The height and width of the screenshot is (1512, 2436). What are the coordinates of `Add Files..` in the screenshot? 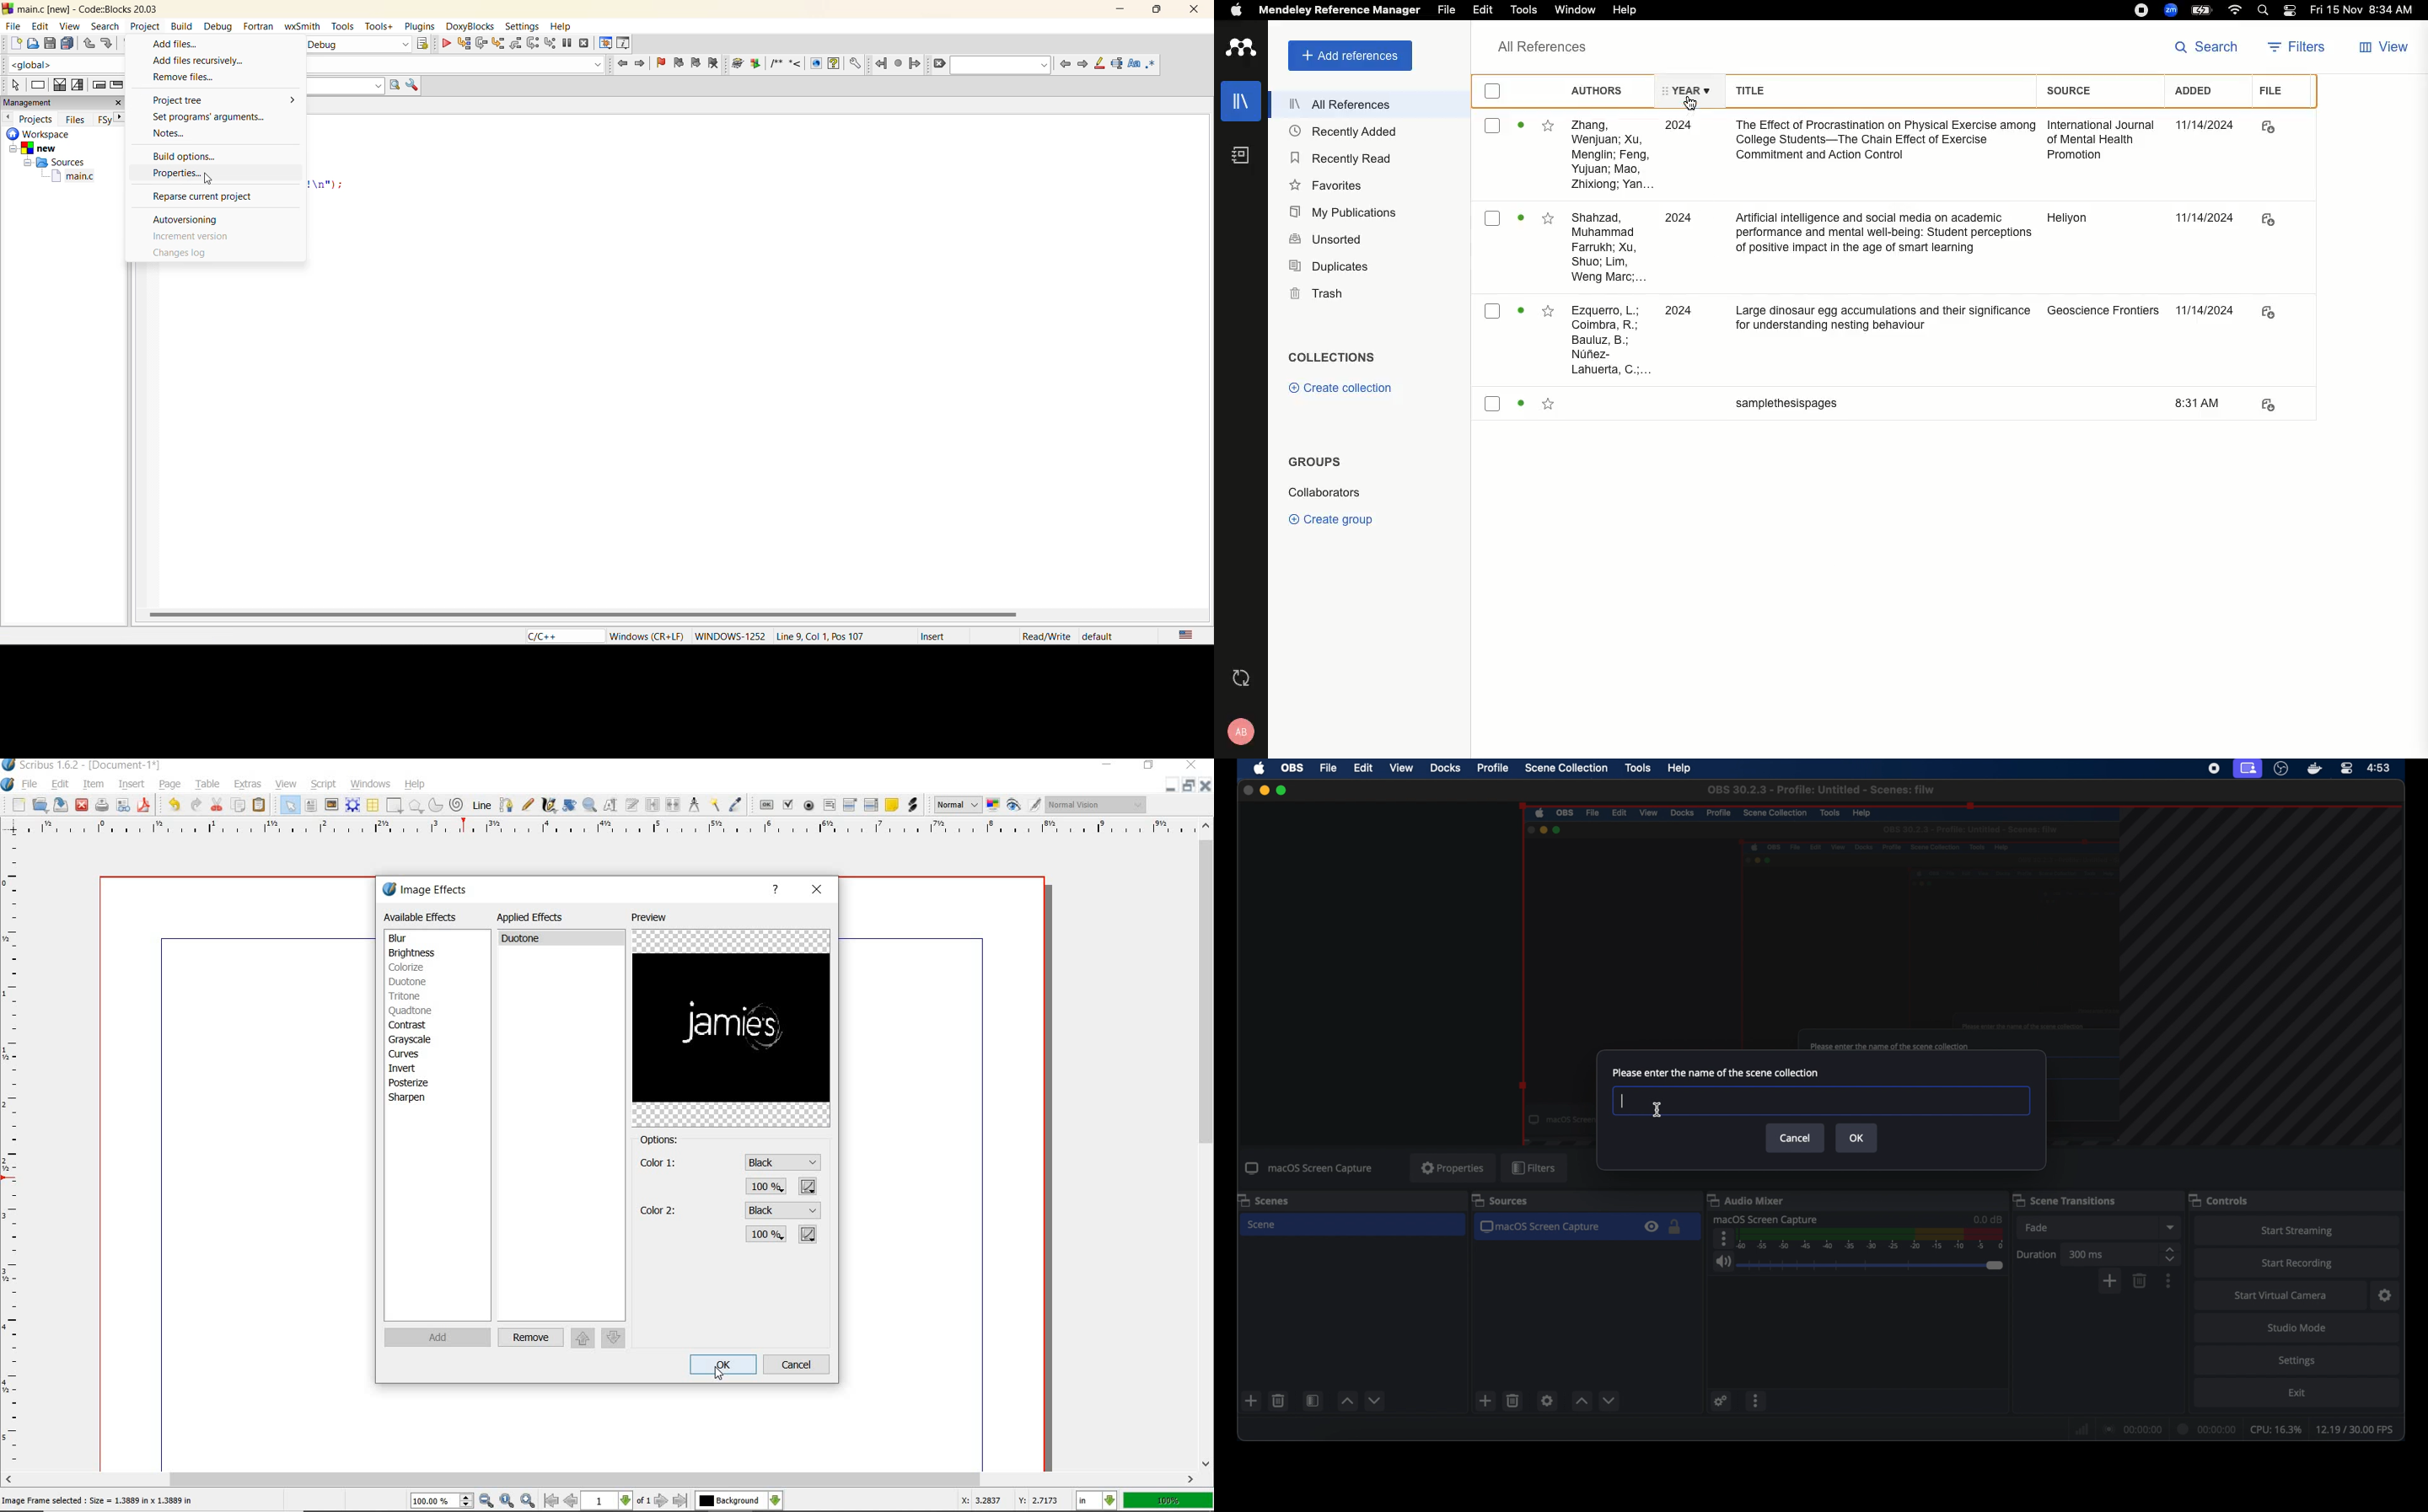 It's located at (214, 42).